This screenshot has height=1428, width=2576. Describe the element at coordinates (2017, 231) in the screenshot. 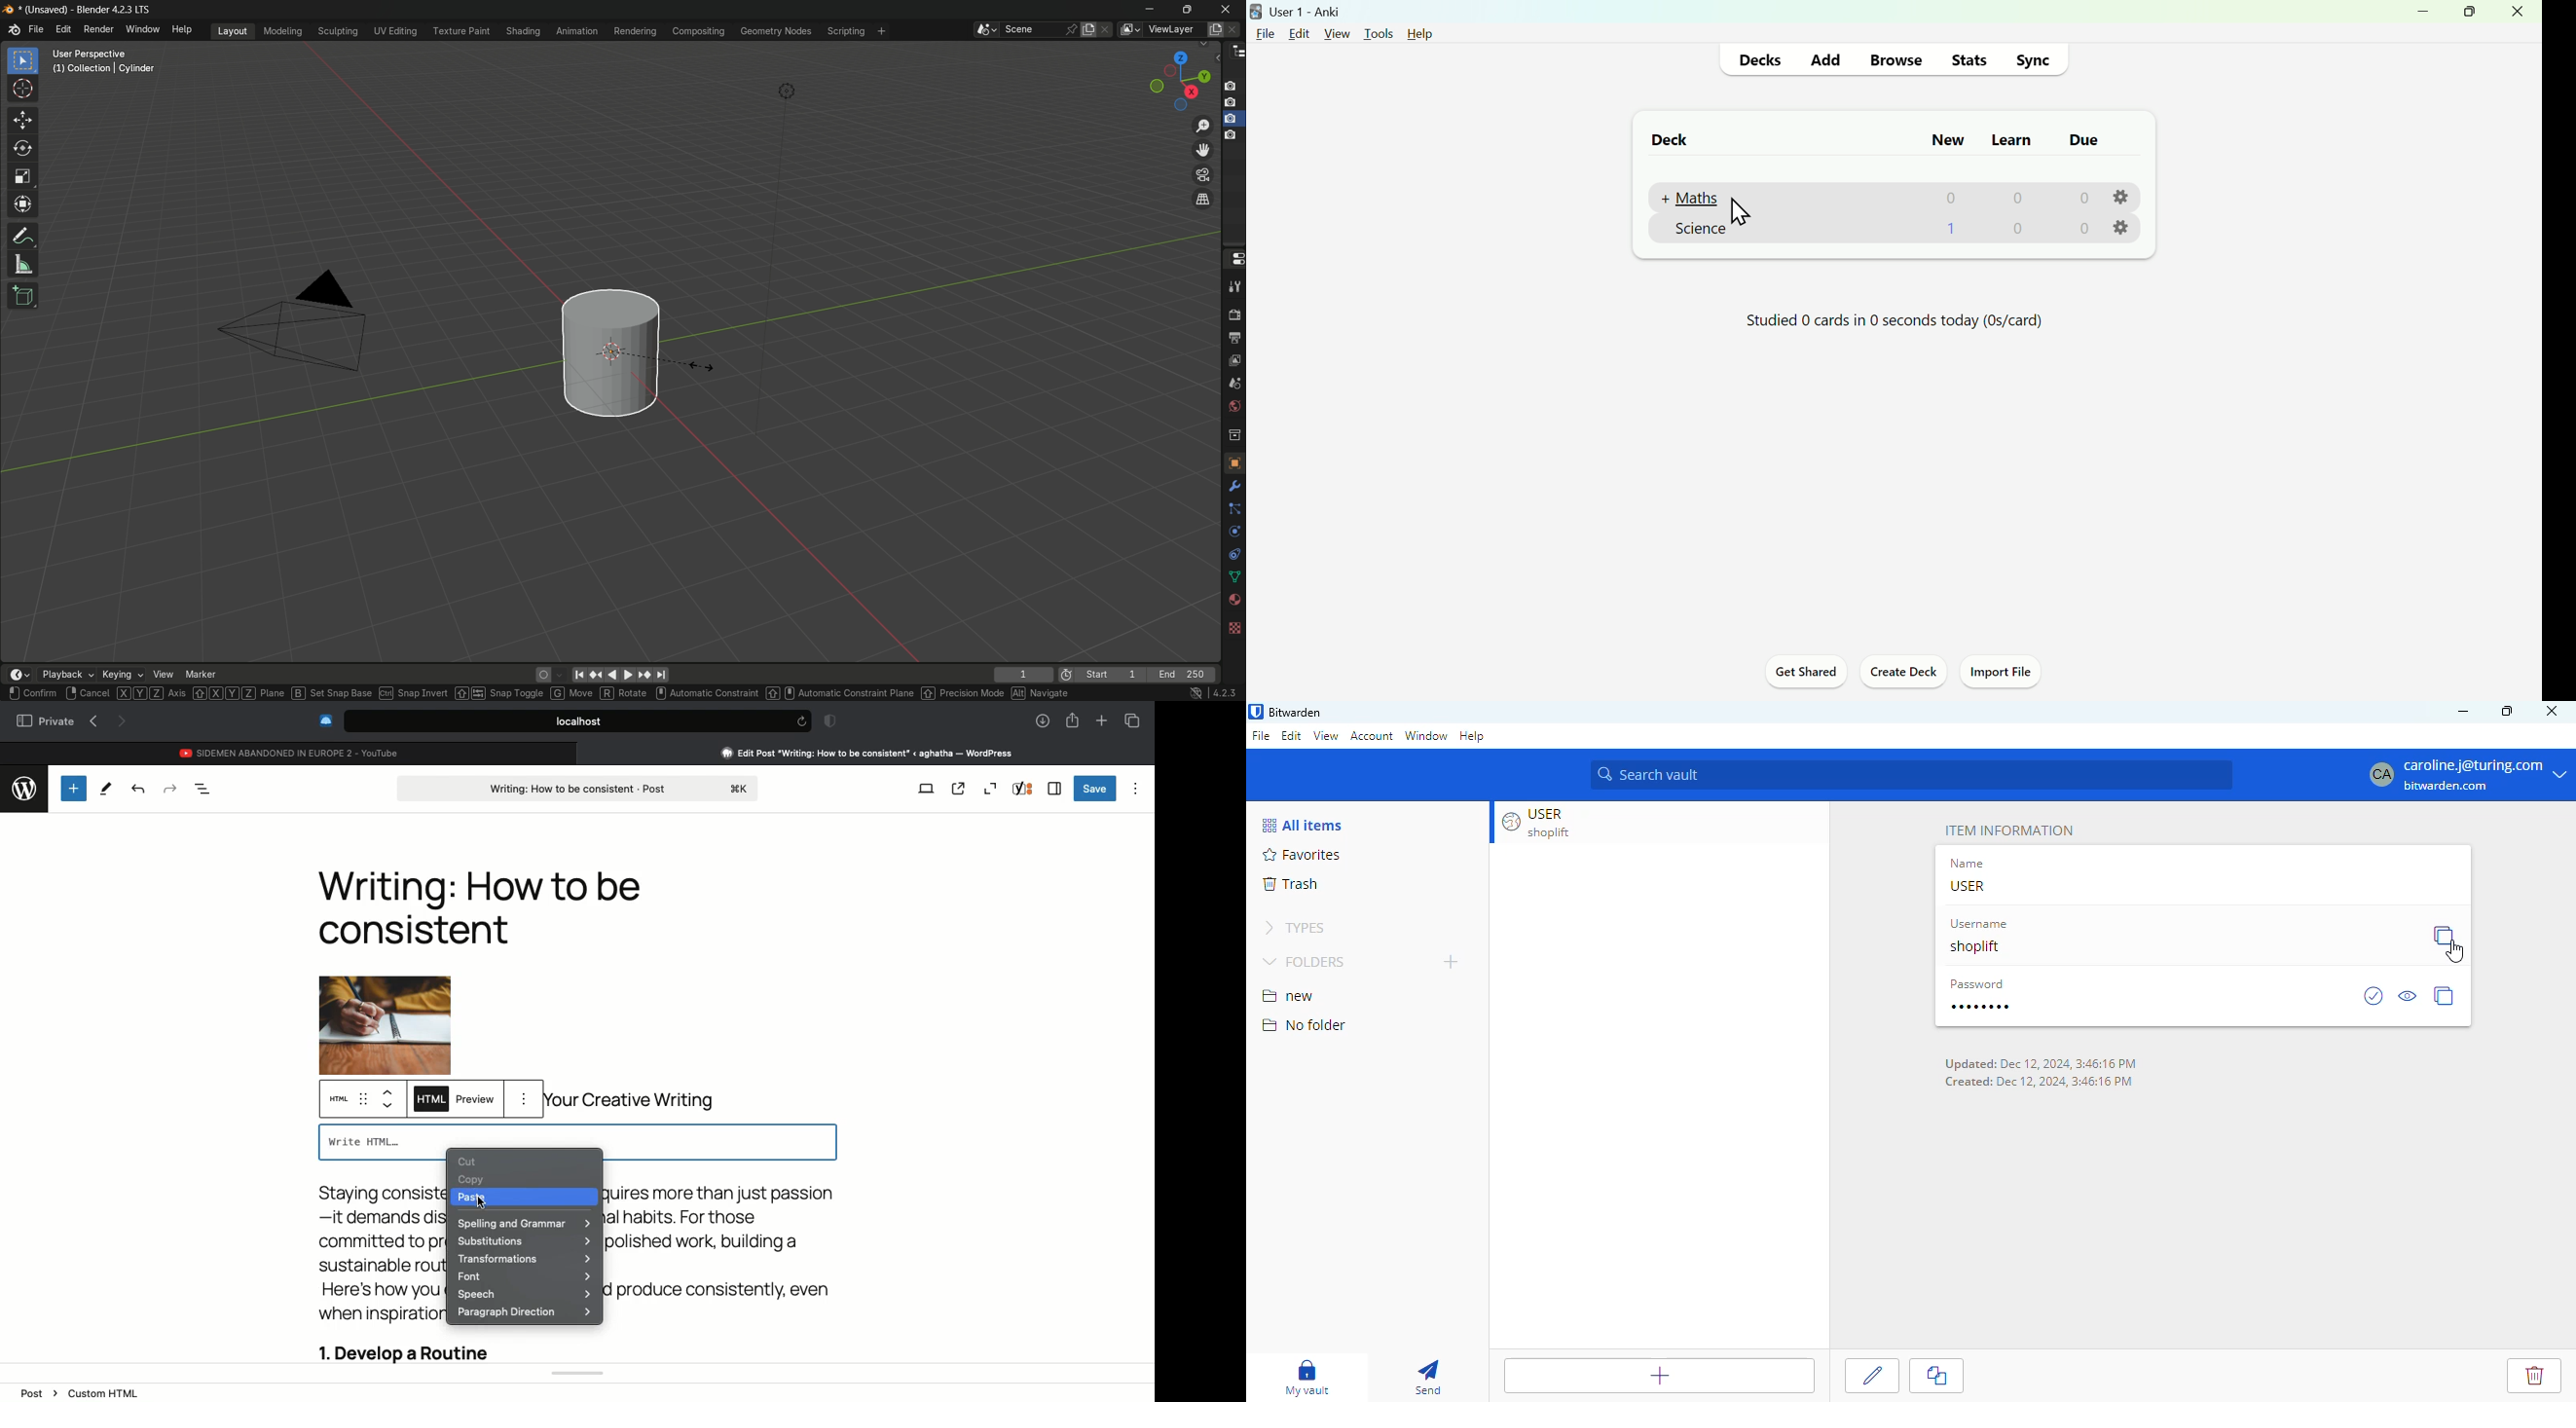

I see `0` at that location.